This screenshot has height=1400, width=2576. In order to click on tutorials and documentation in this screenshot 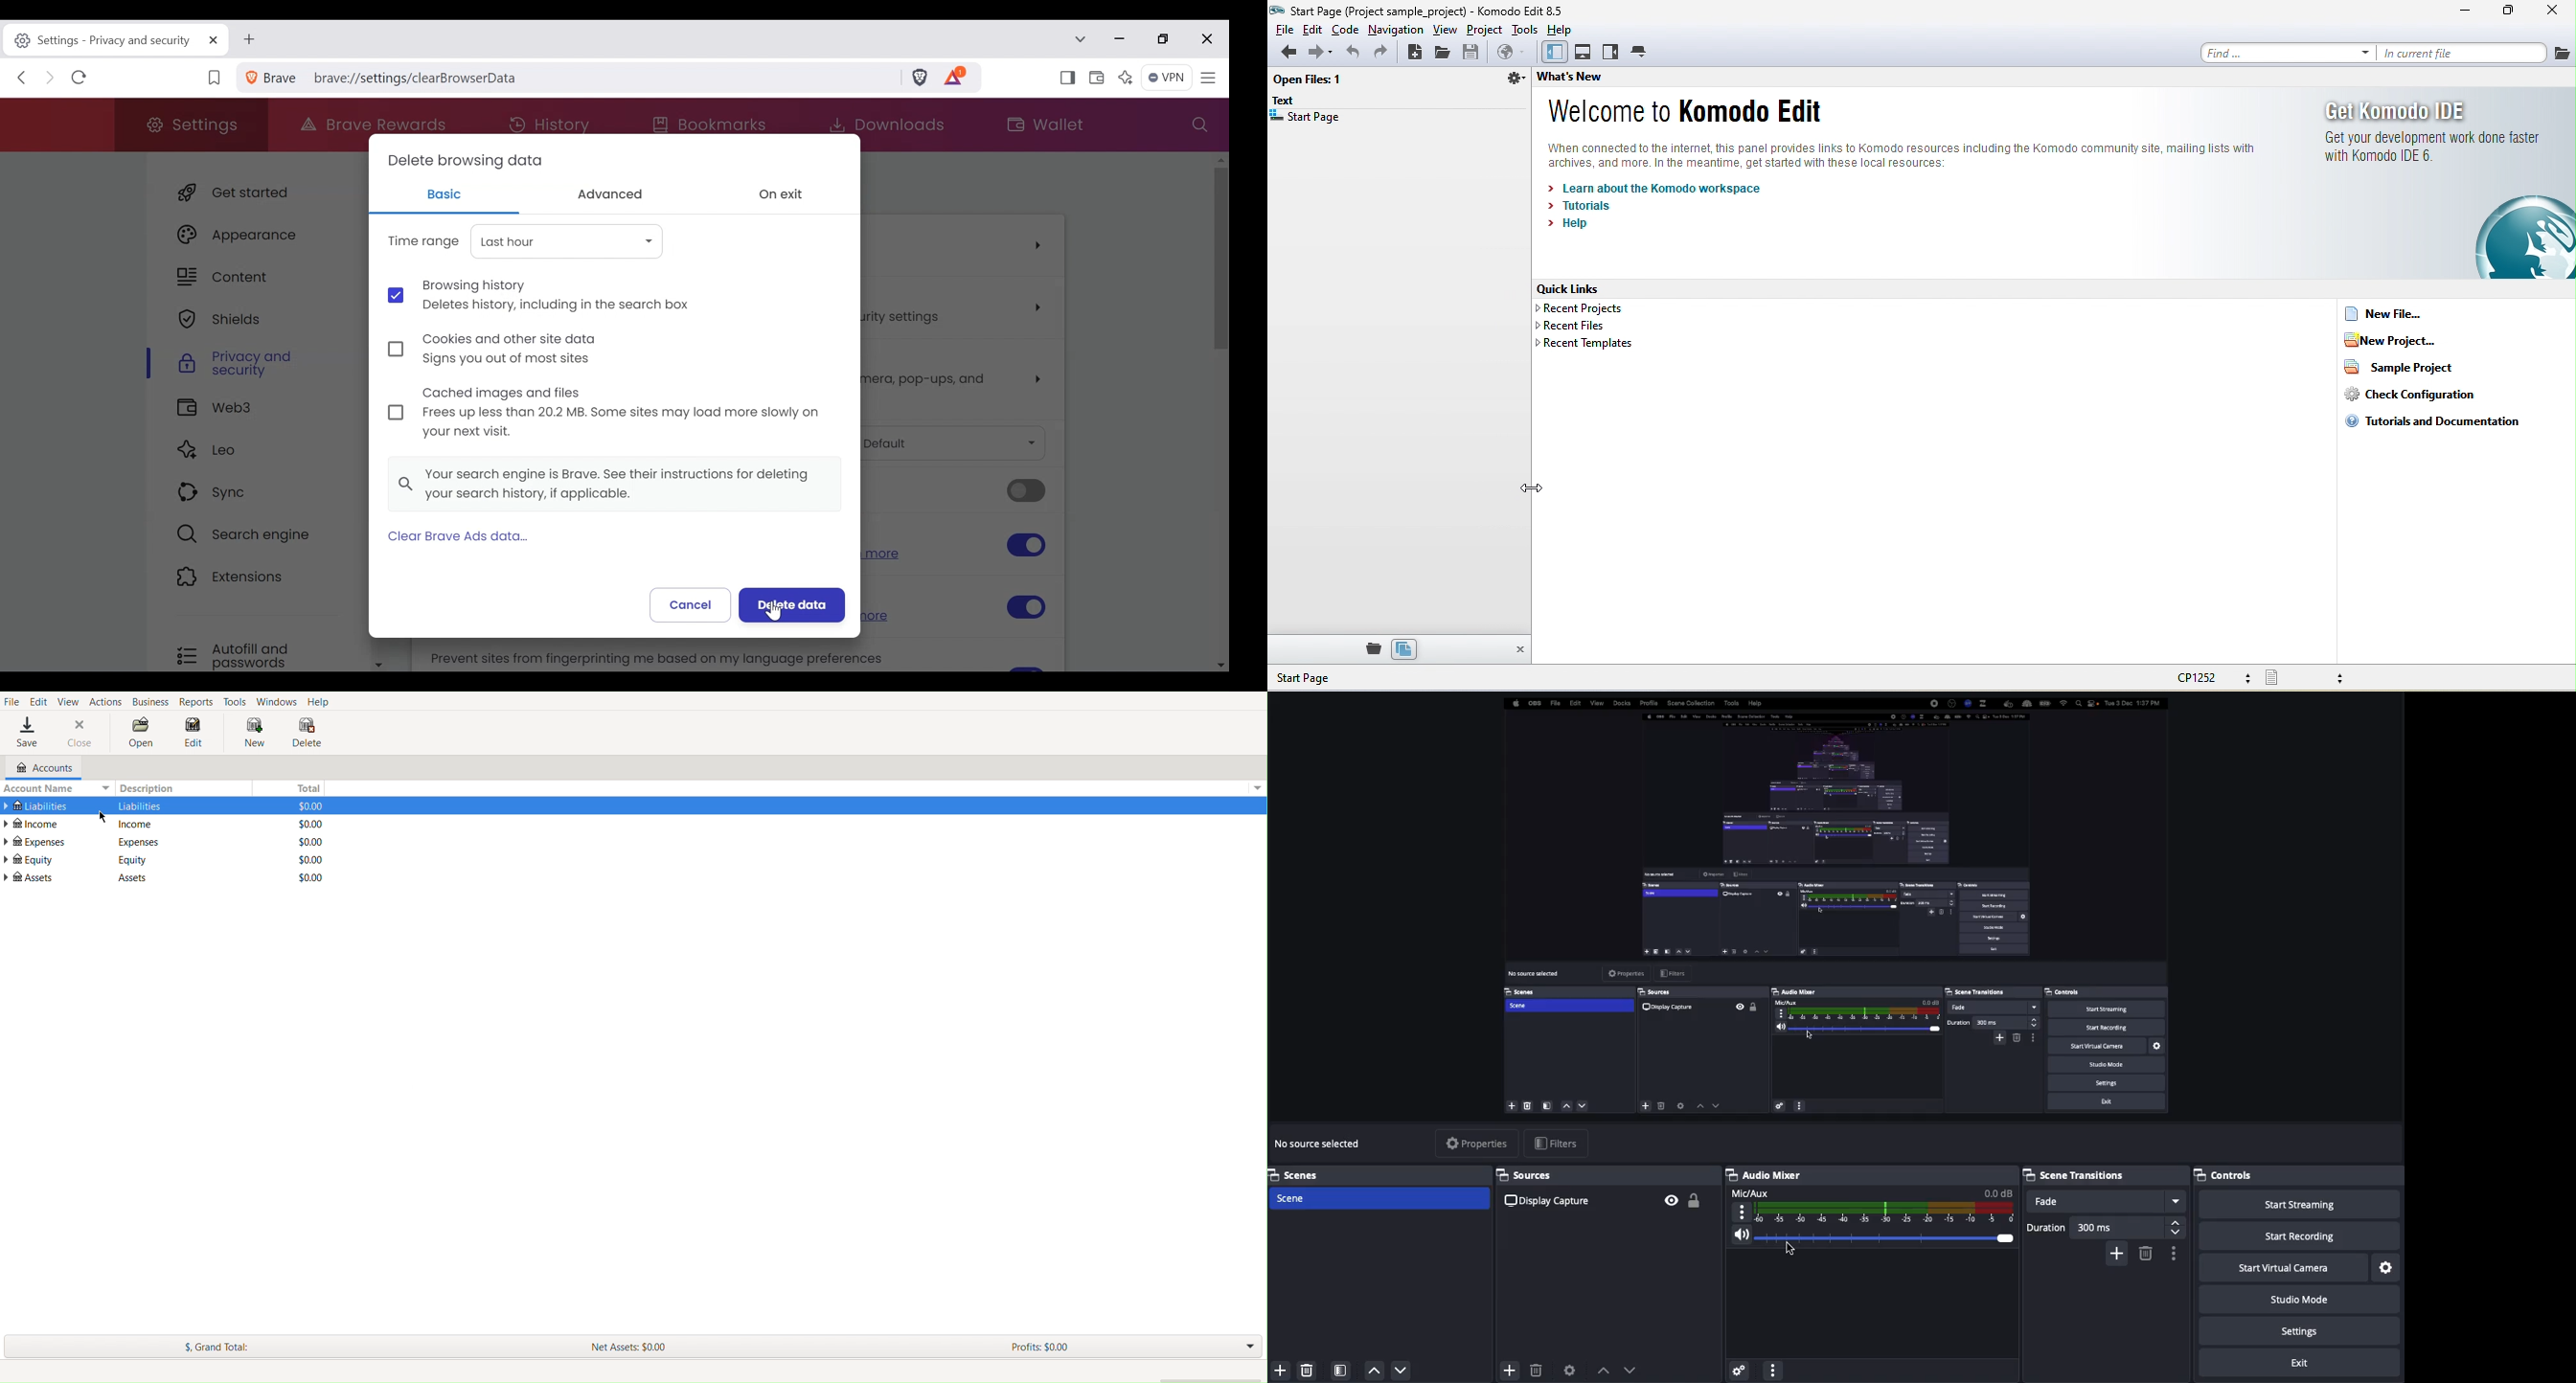, I will do `click(2434, 422)`.